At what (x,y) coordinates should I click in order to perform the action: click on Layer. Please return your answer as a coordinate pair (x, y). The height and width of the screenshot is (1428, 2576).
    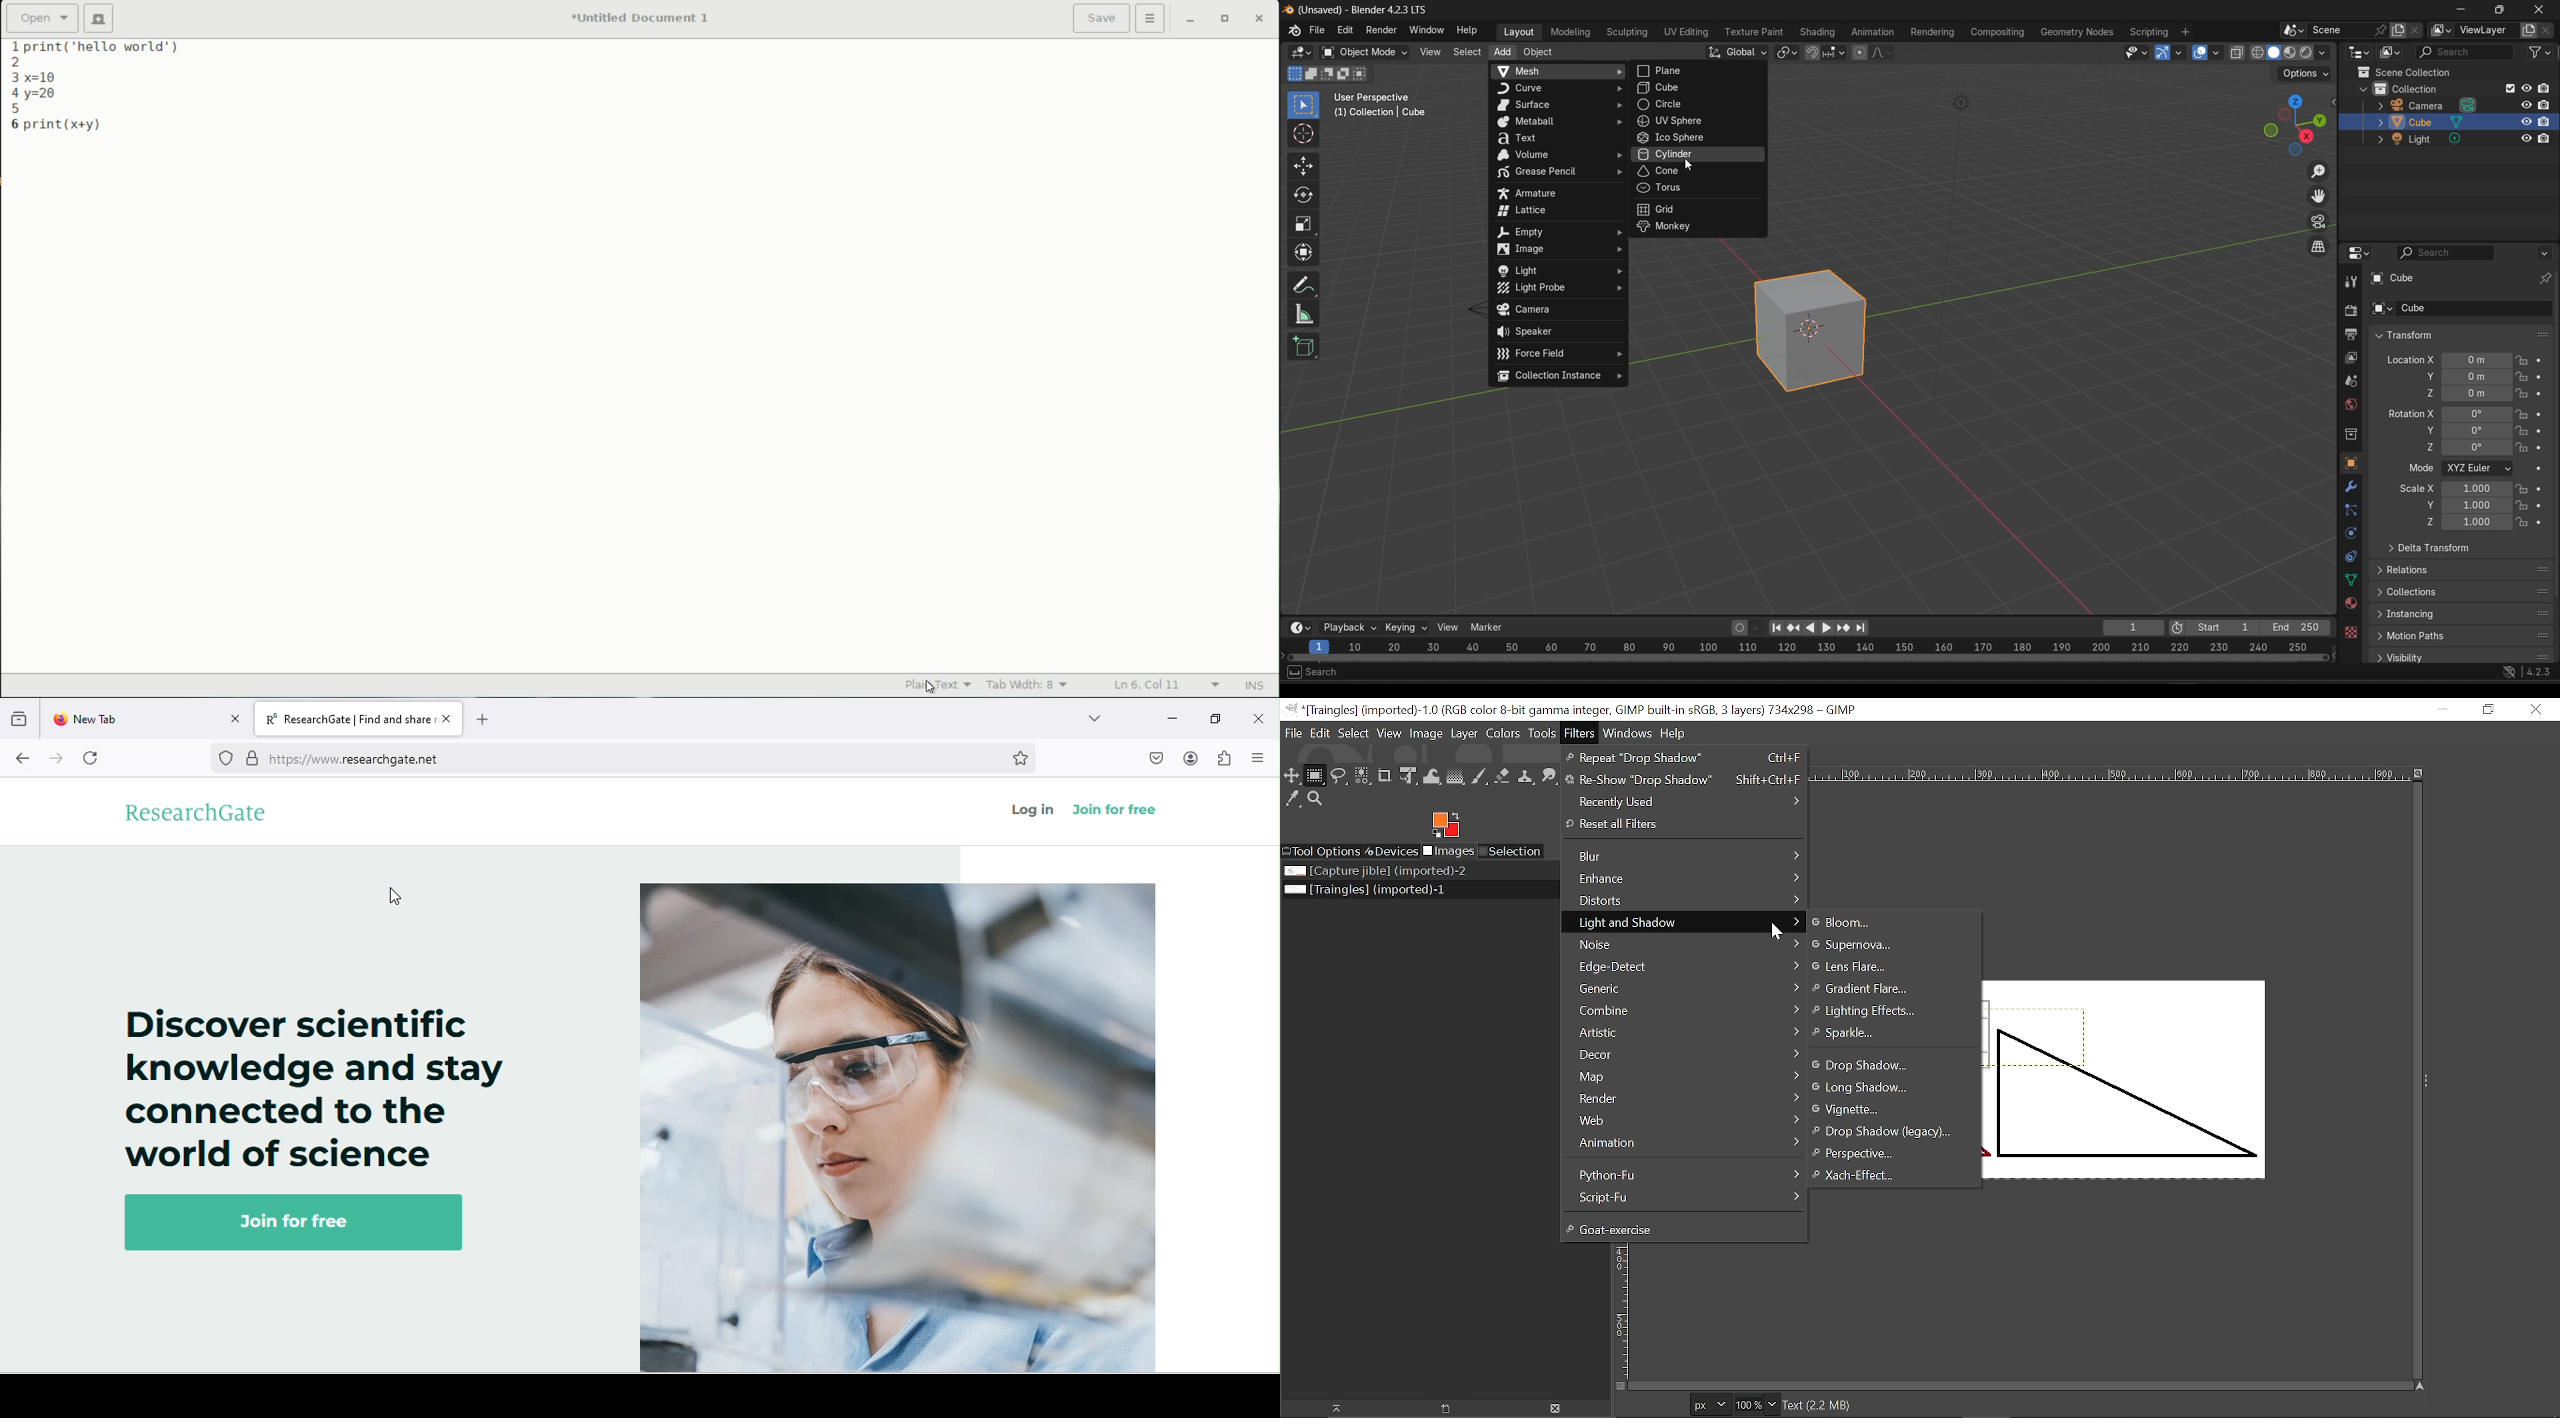
    Looking at the image, I should click on (1464, 734).